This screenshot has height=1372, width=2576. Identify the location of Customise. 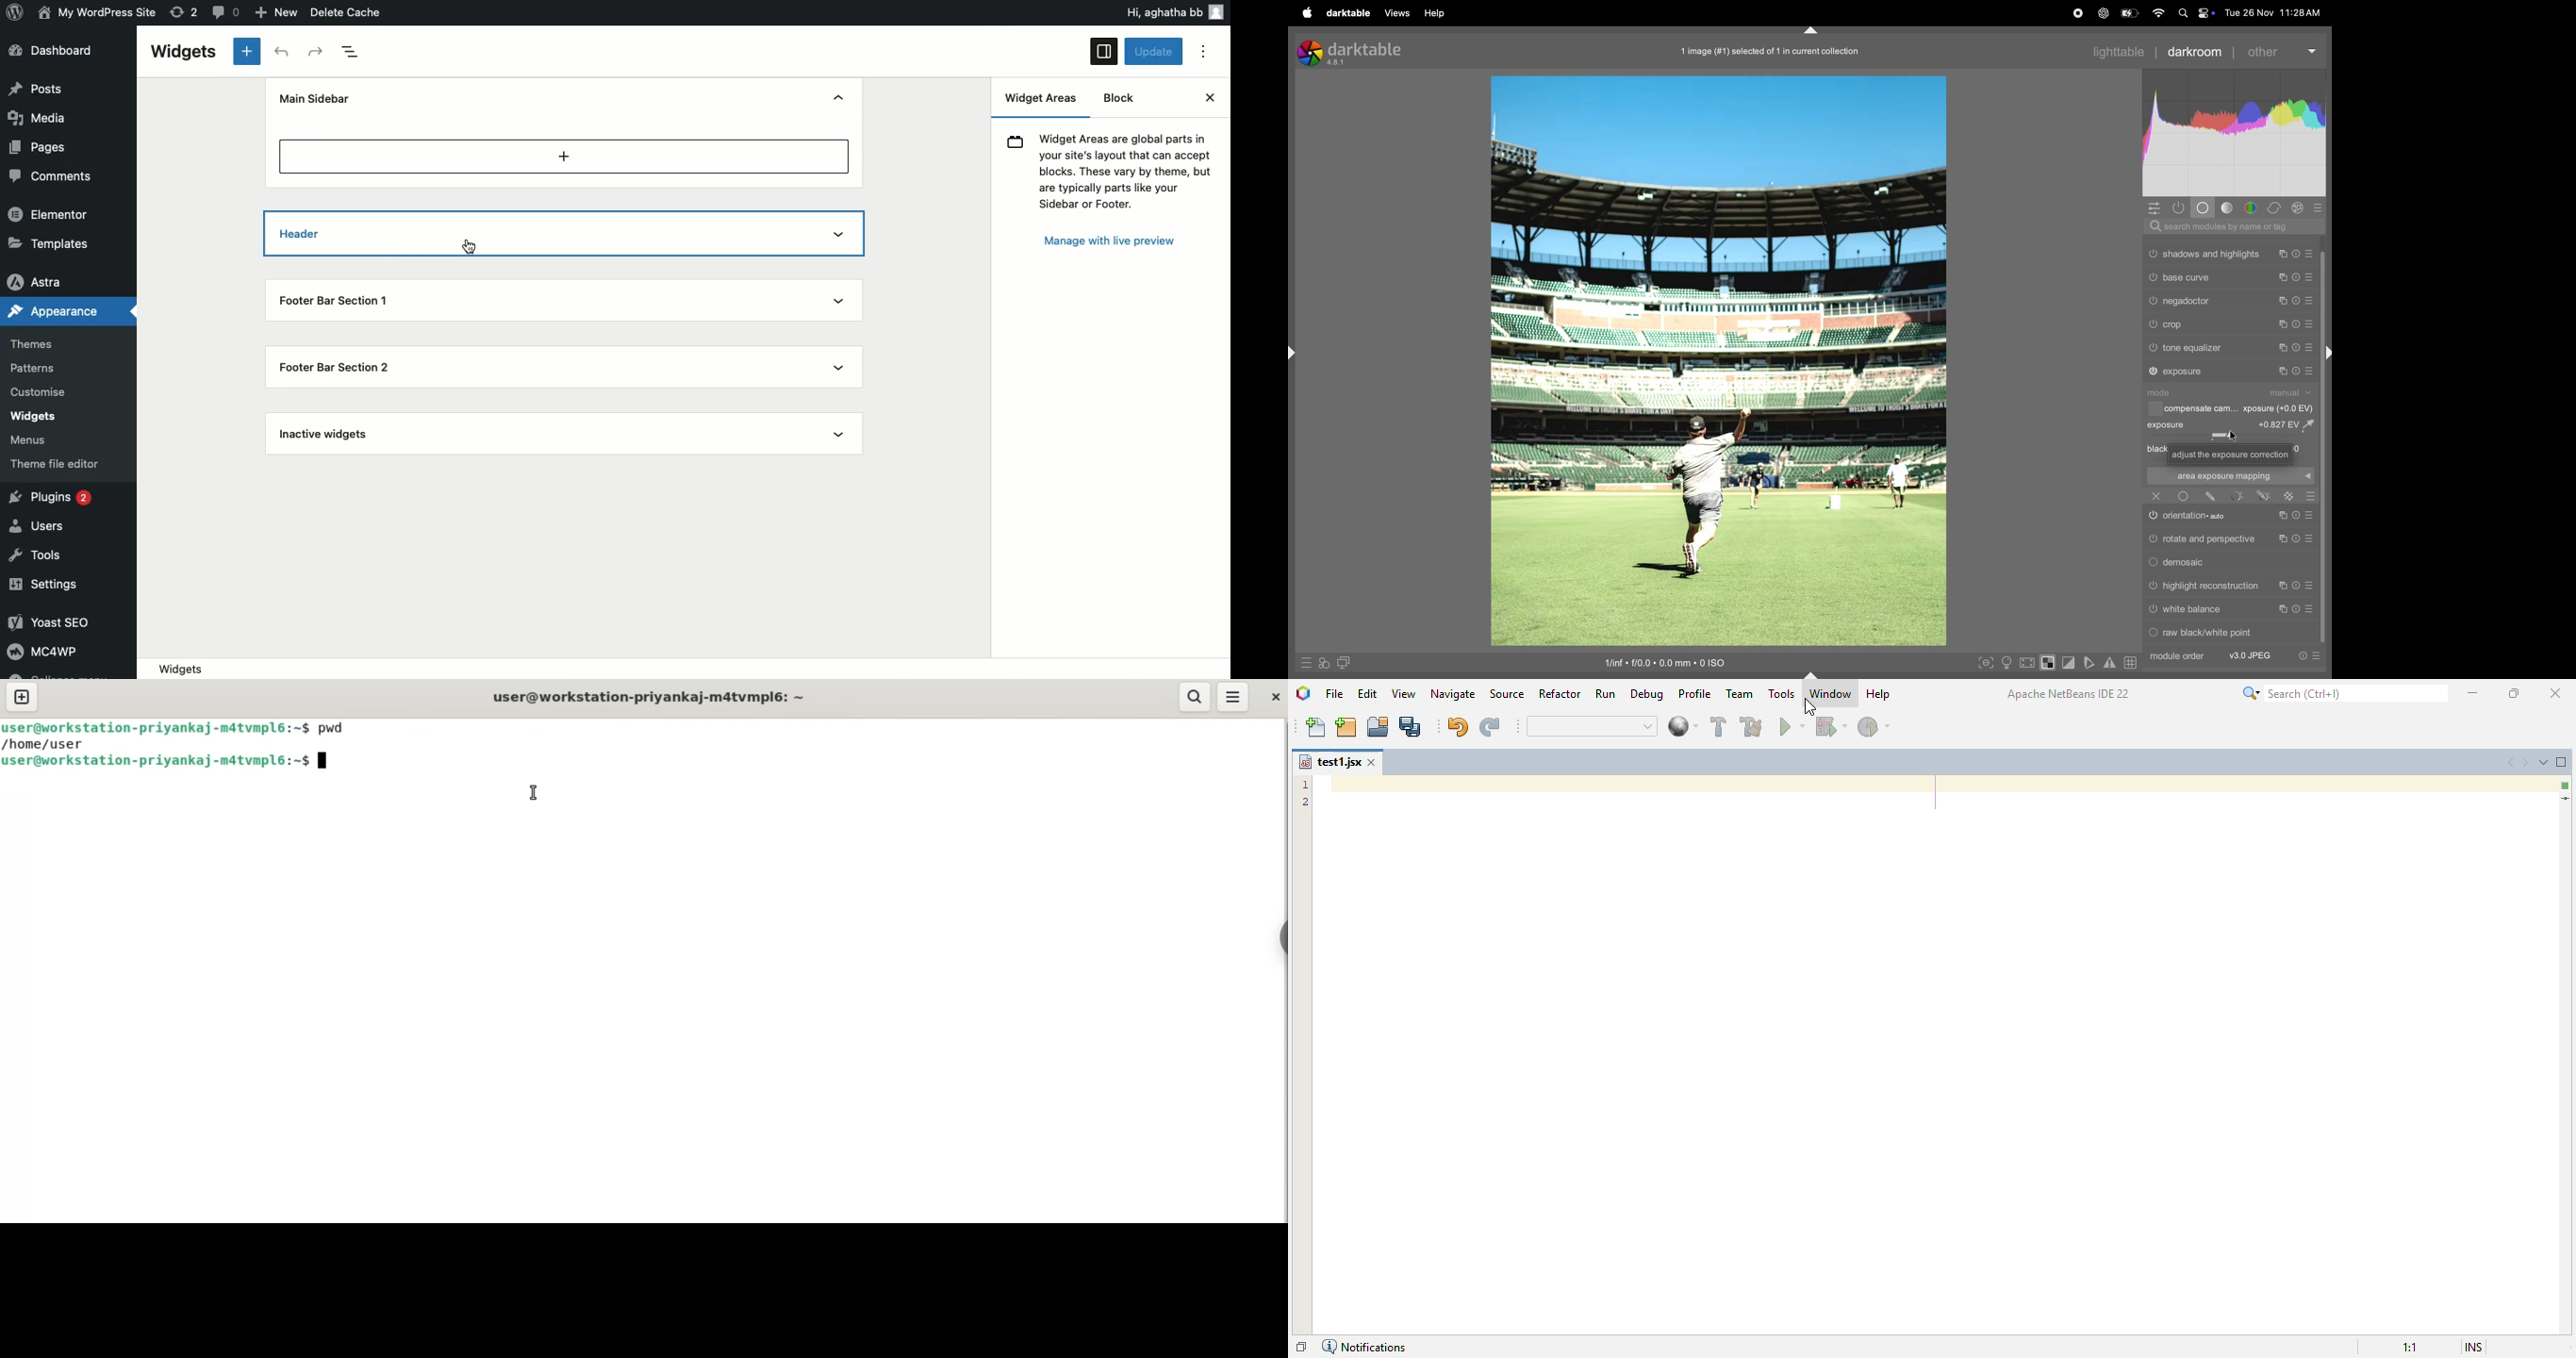
(36, 394).